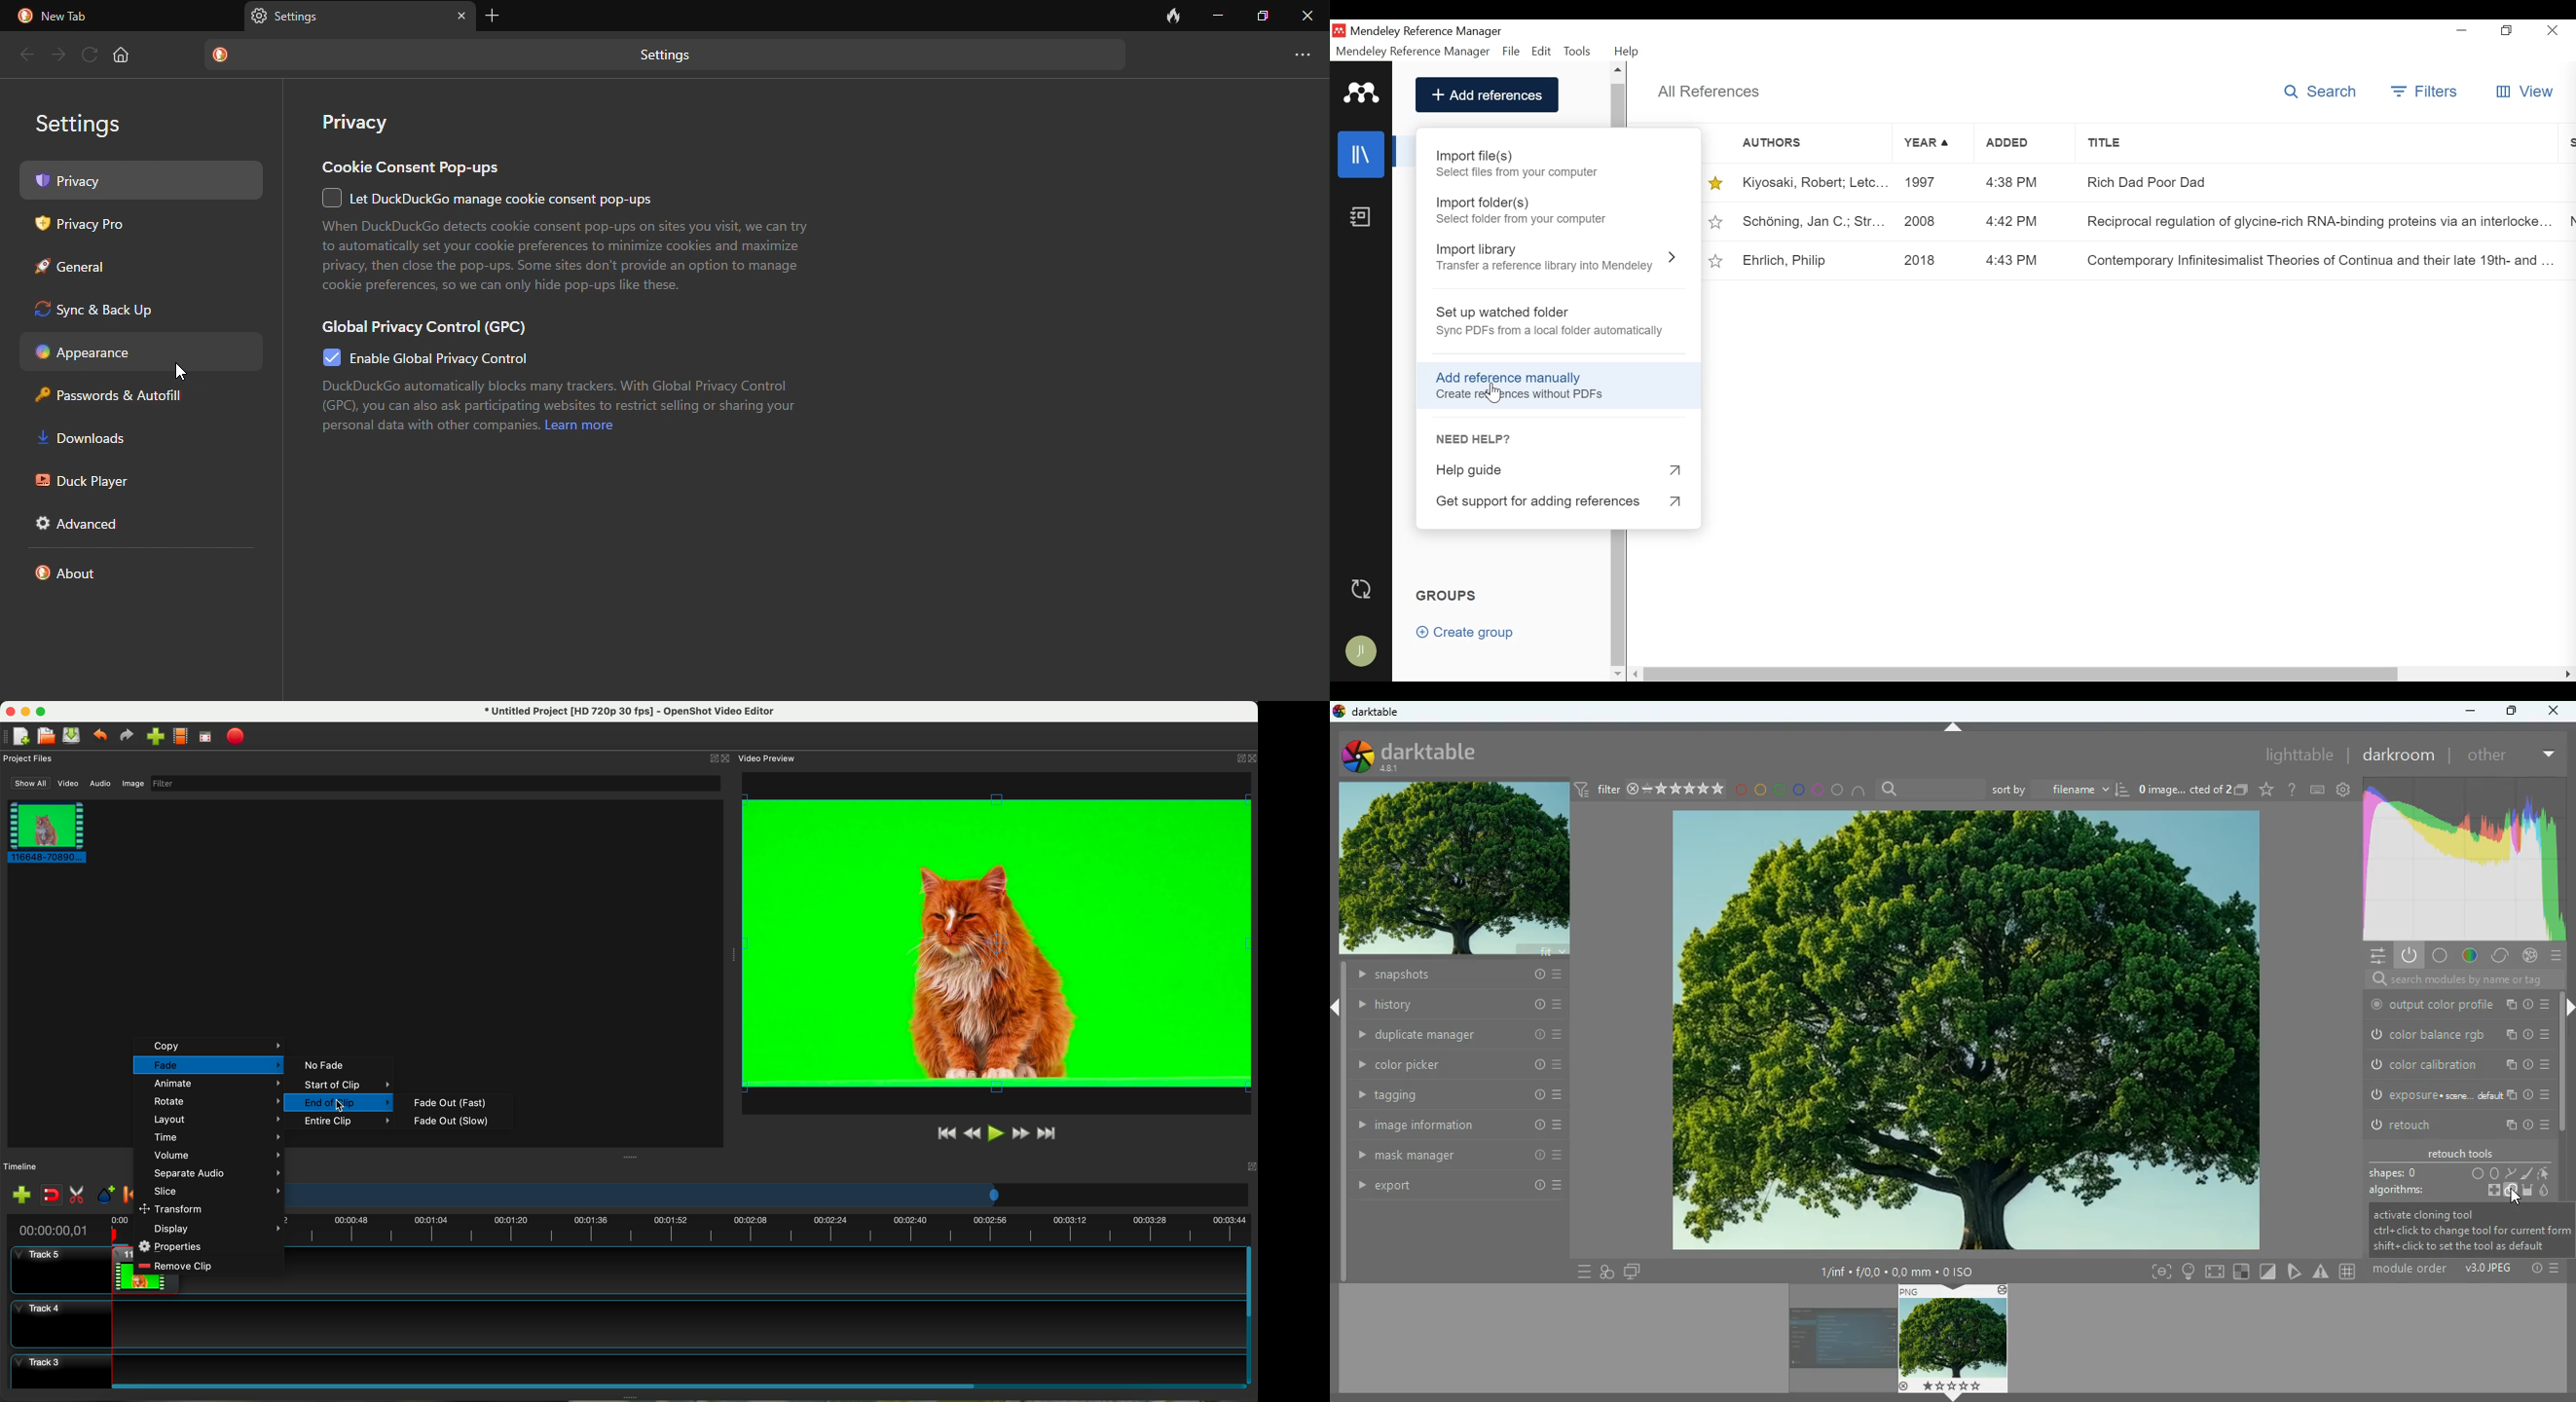  I want to click on full screen, so click(205, 737).